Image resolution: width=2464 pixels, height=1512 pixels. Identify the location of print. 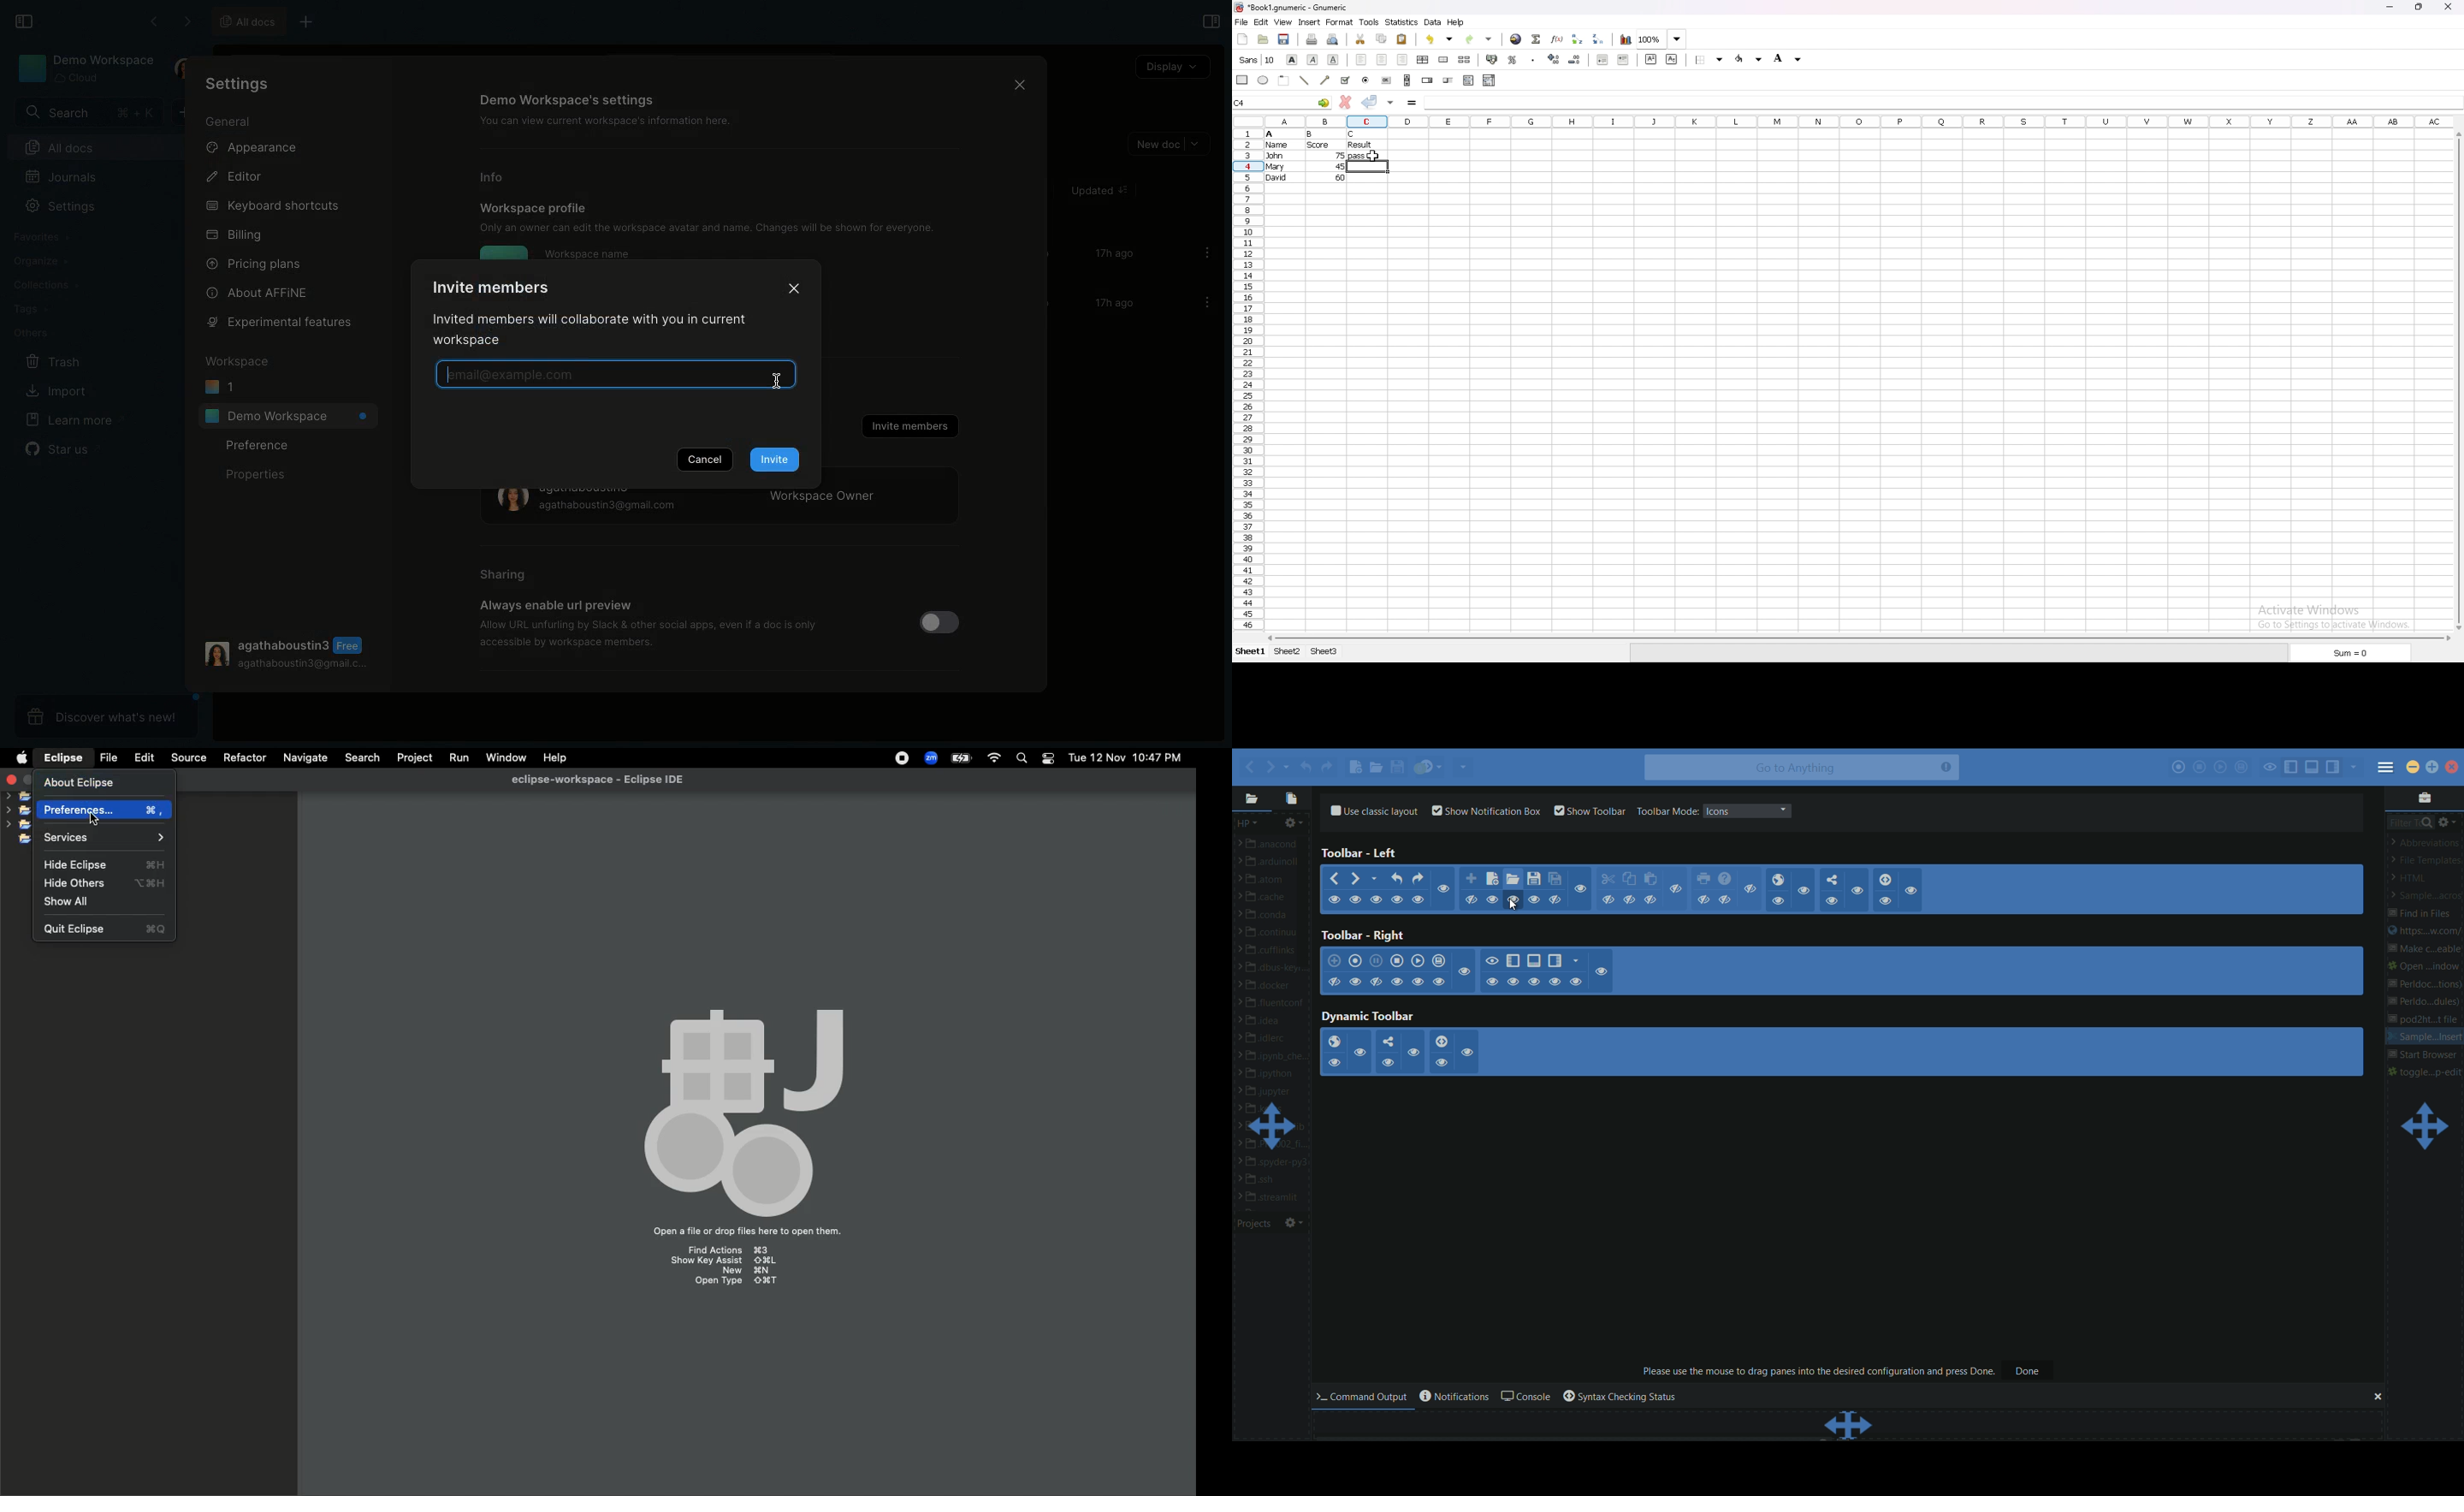
(1312, 40).